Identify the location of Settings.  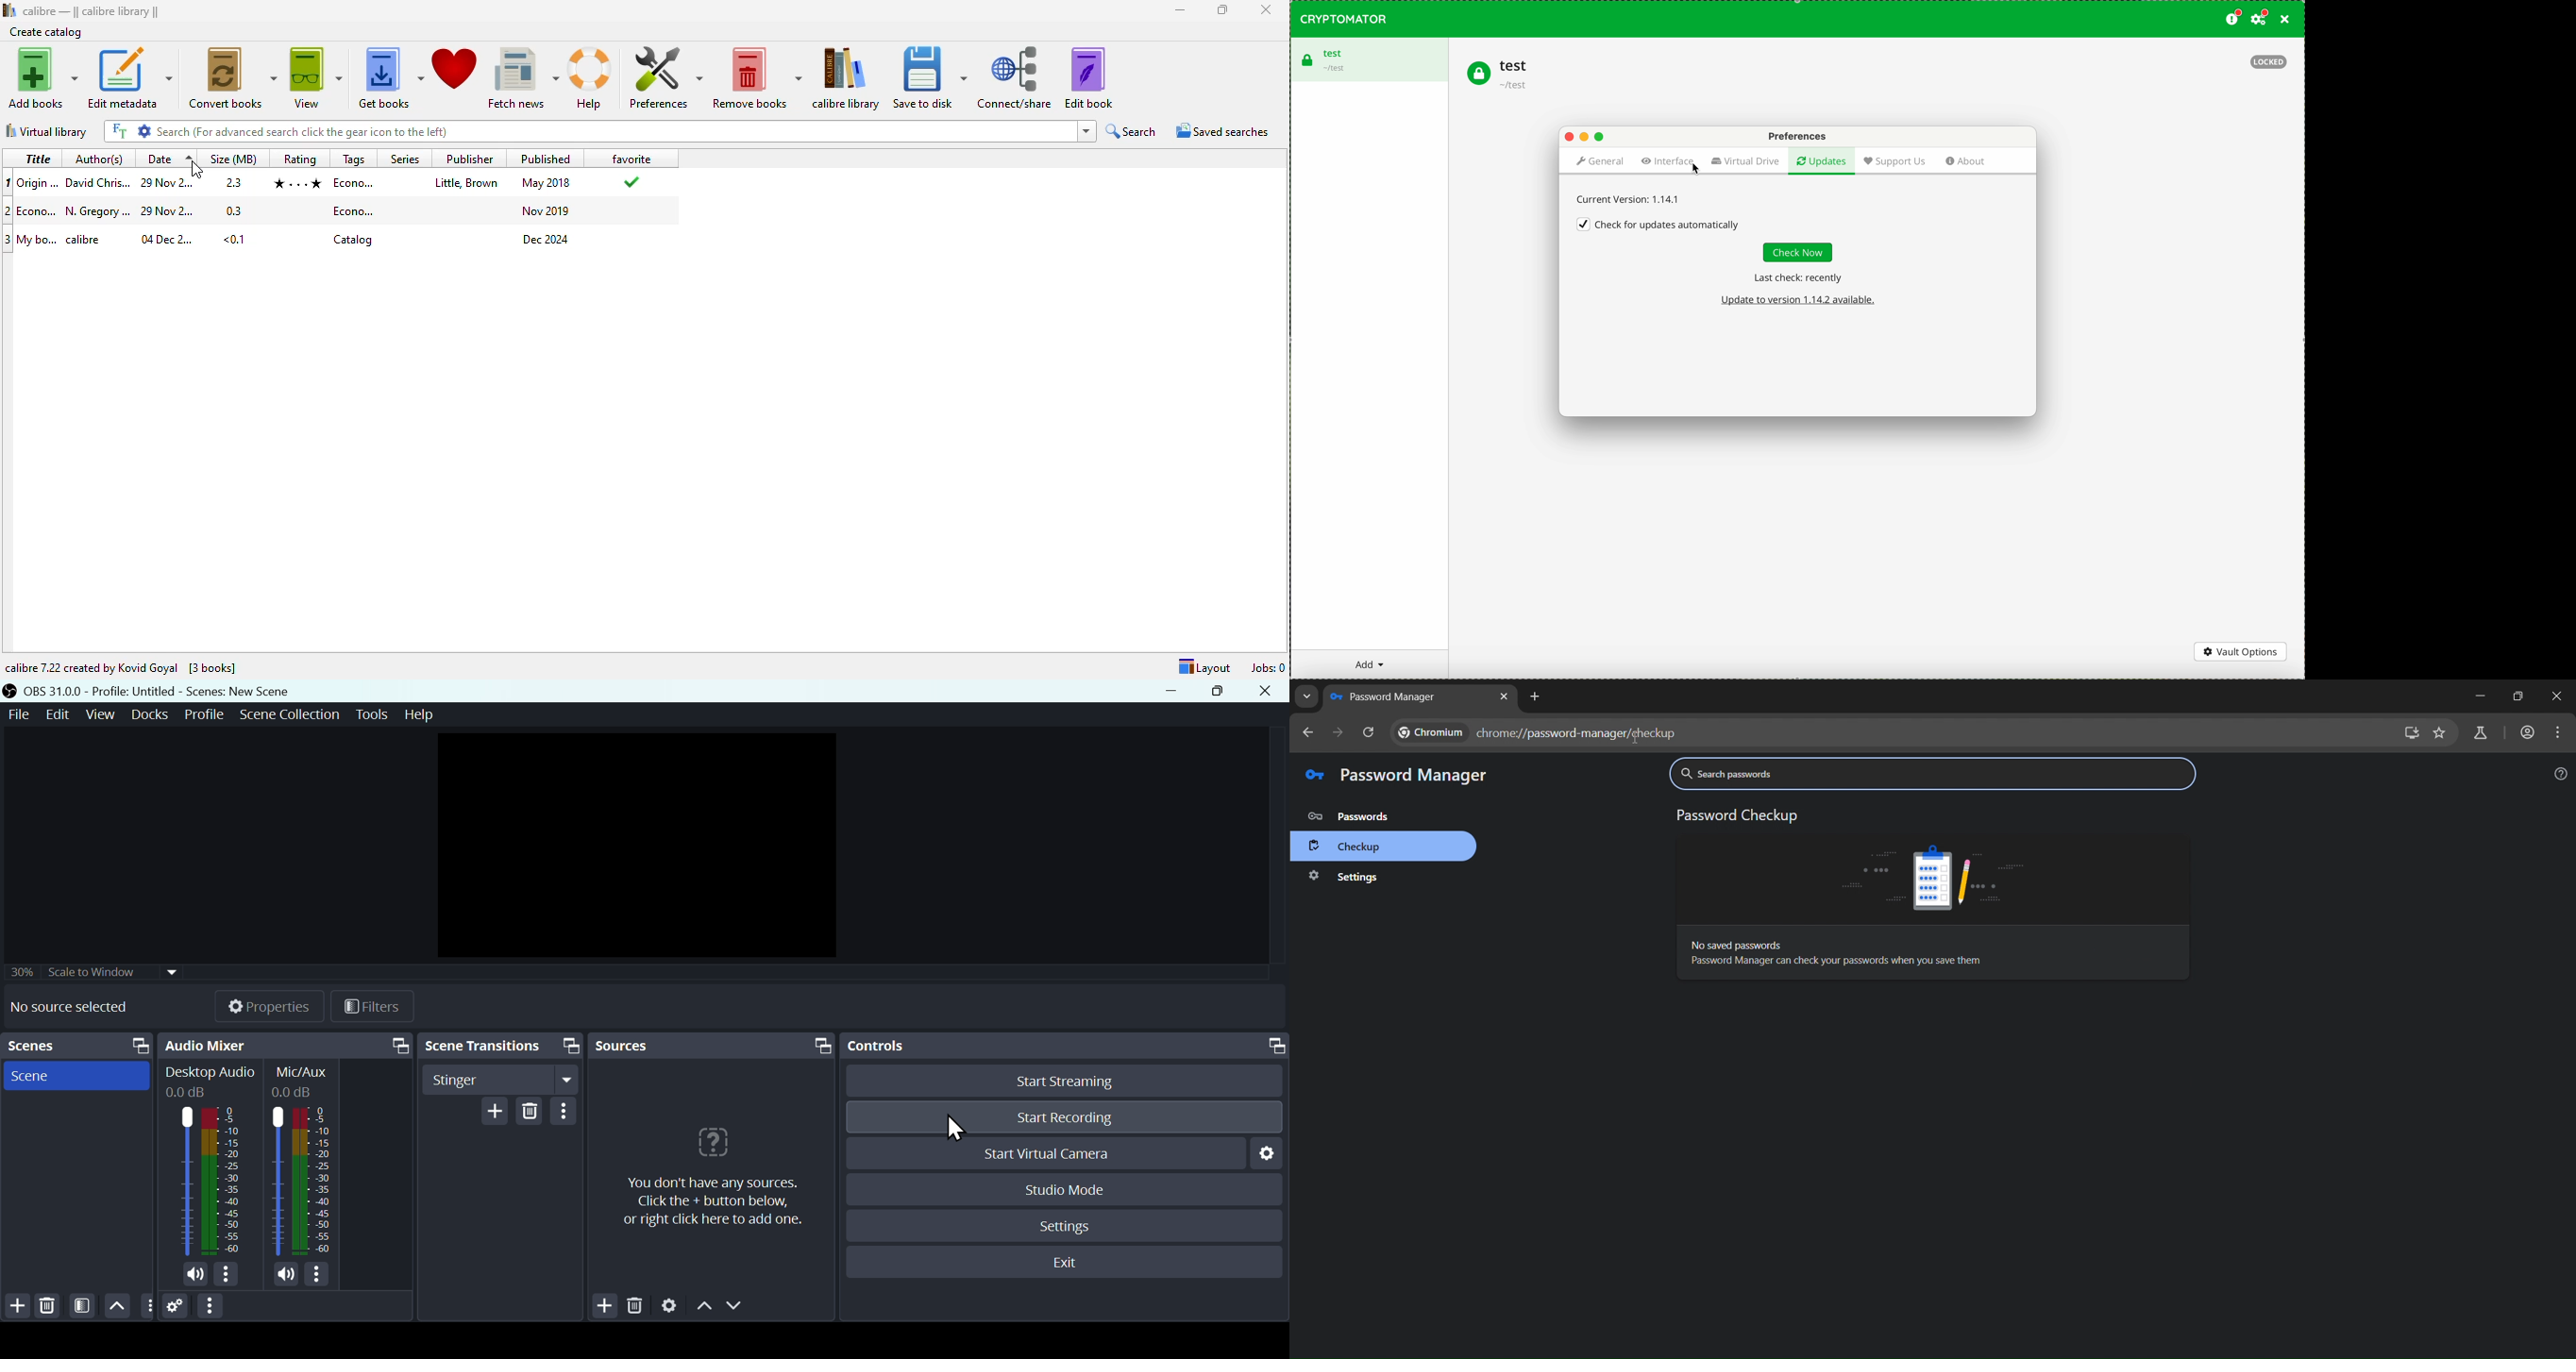
(177, 1309).